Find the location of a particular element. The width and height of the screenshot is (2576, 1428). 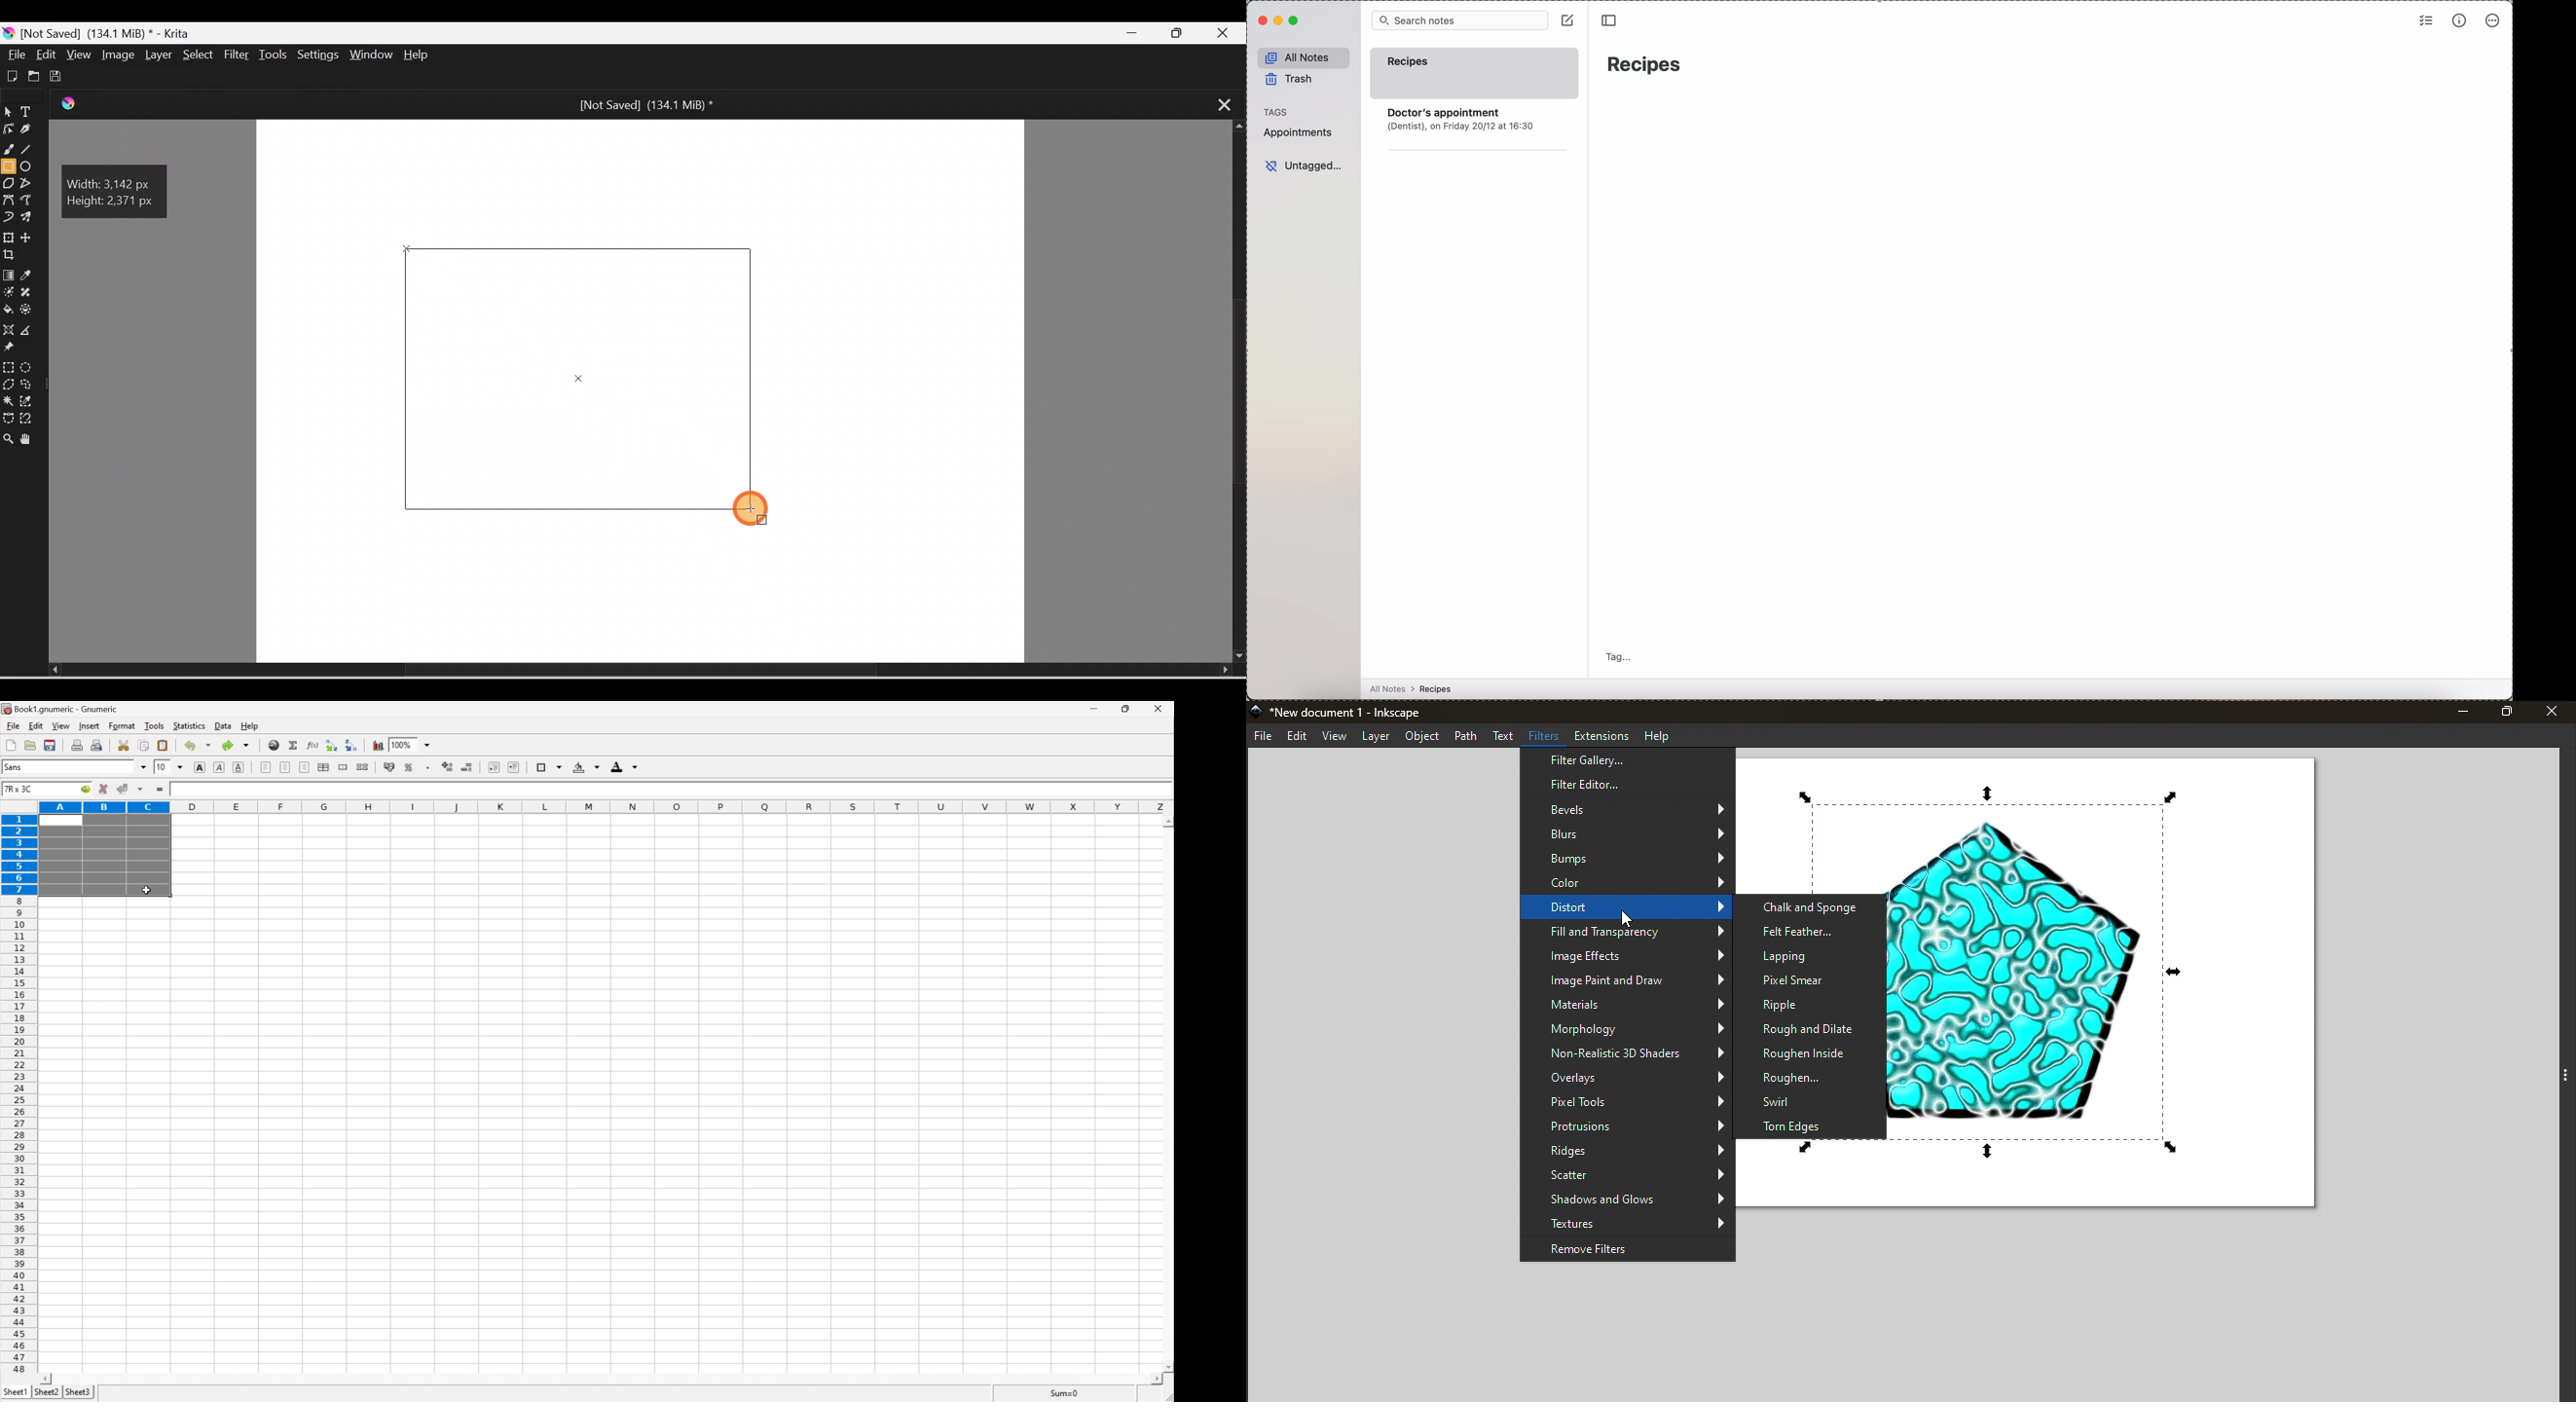

Image is located at coordinates (116, 55).